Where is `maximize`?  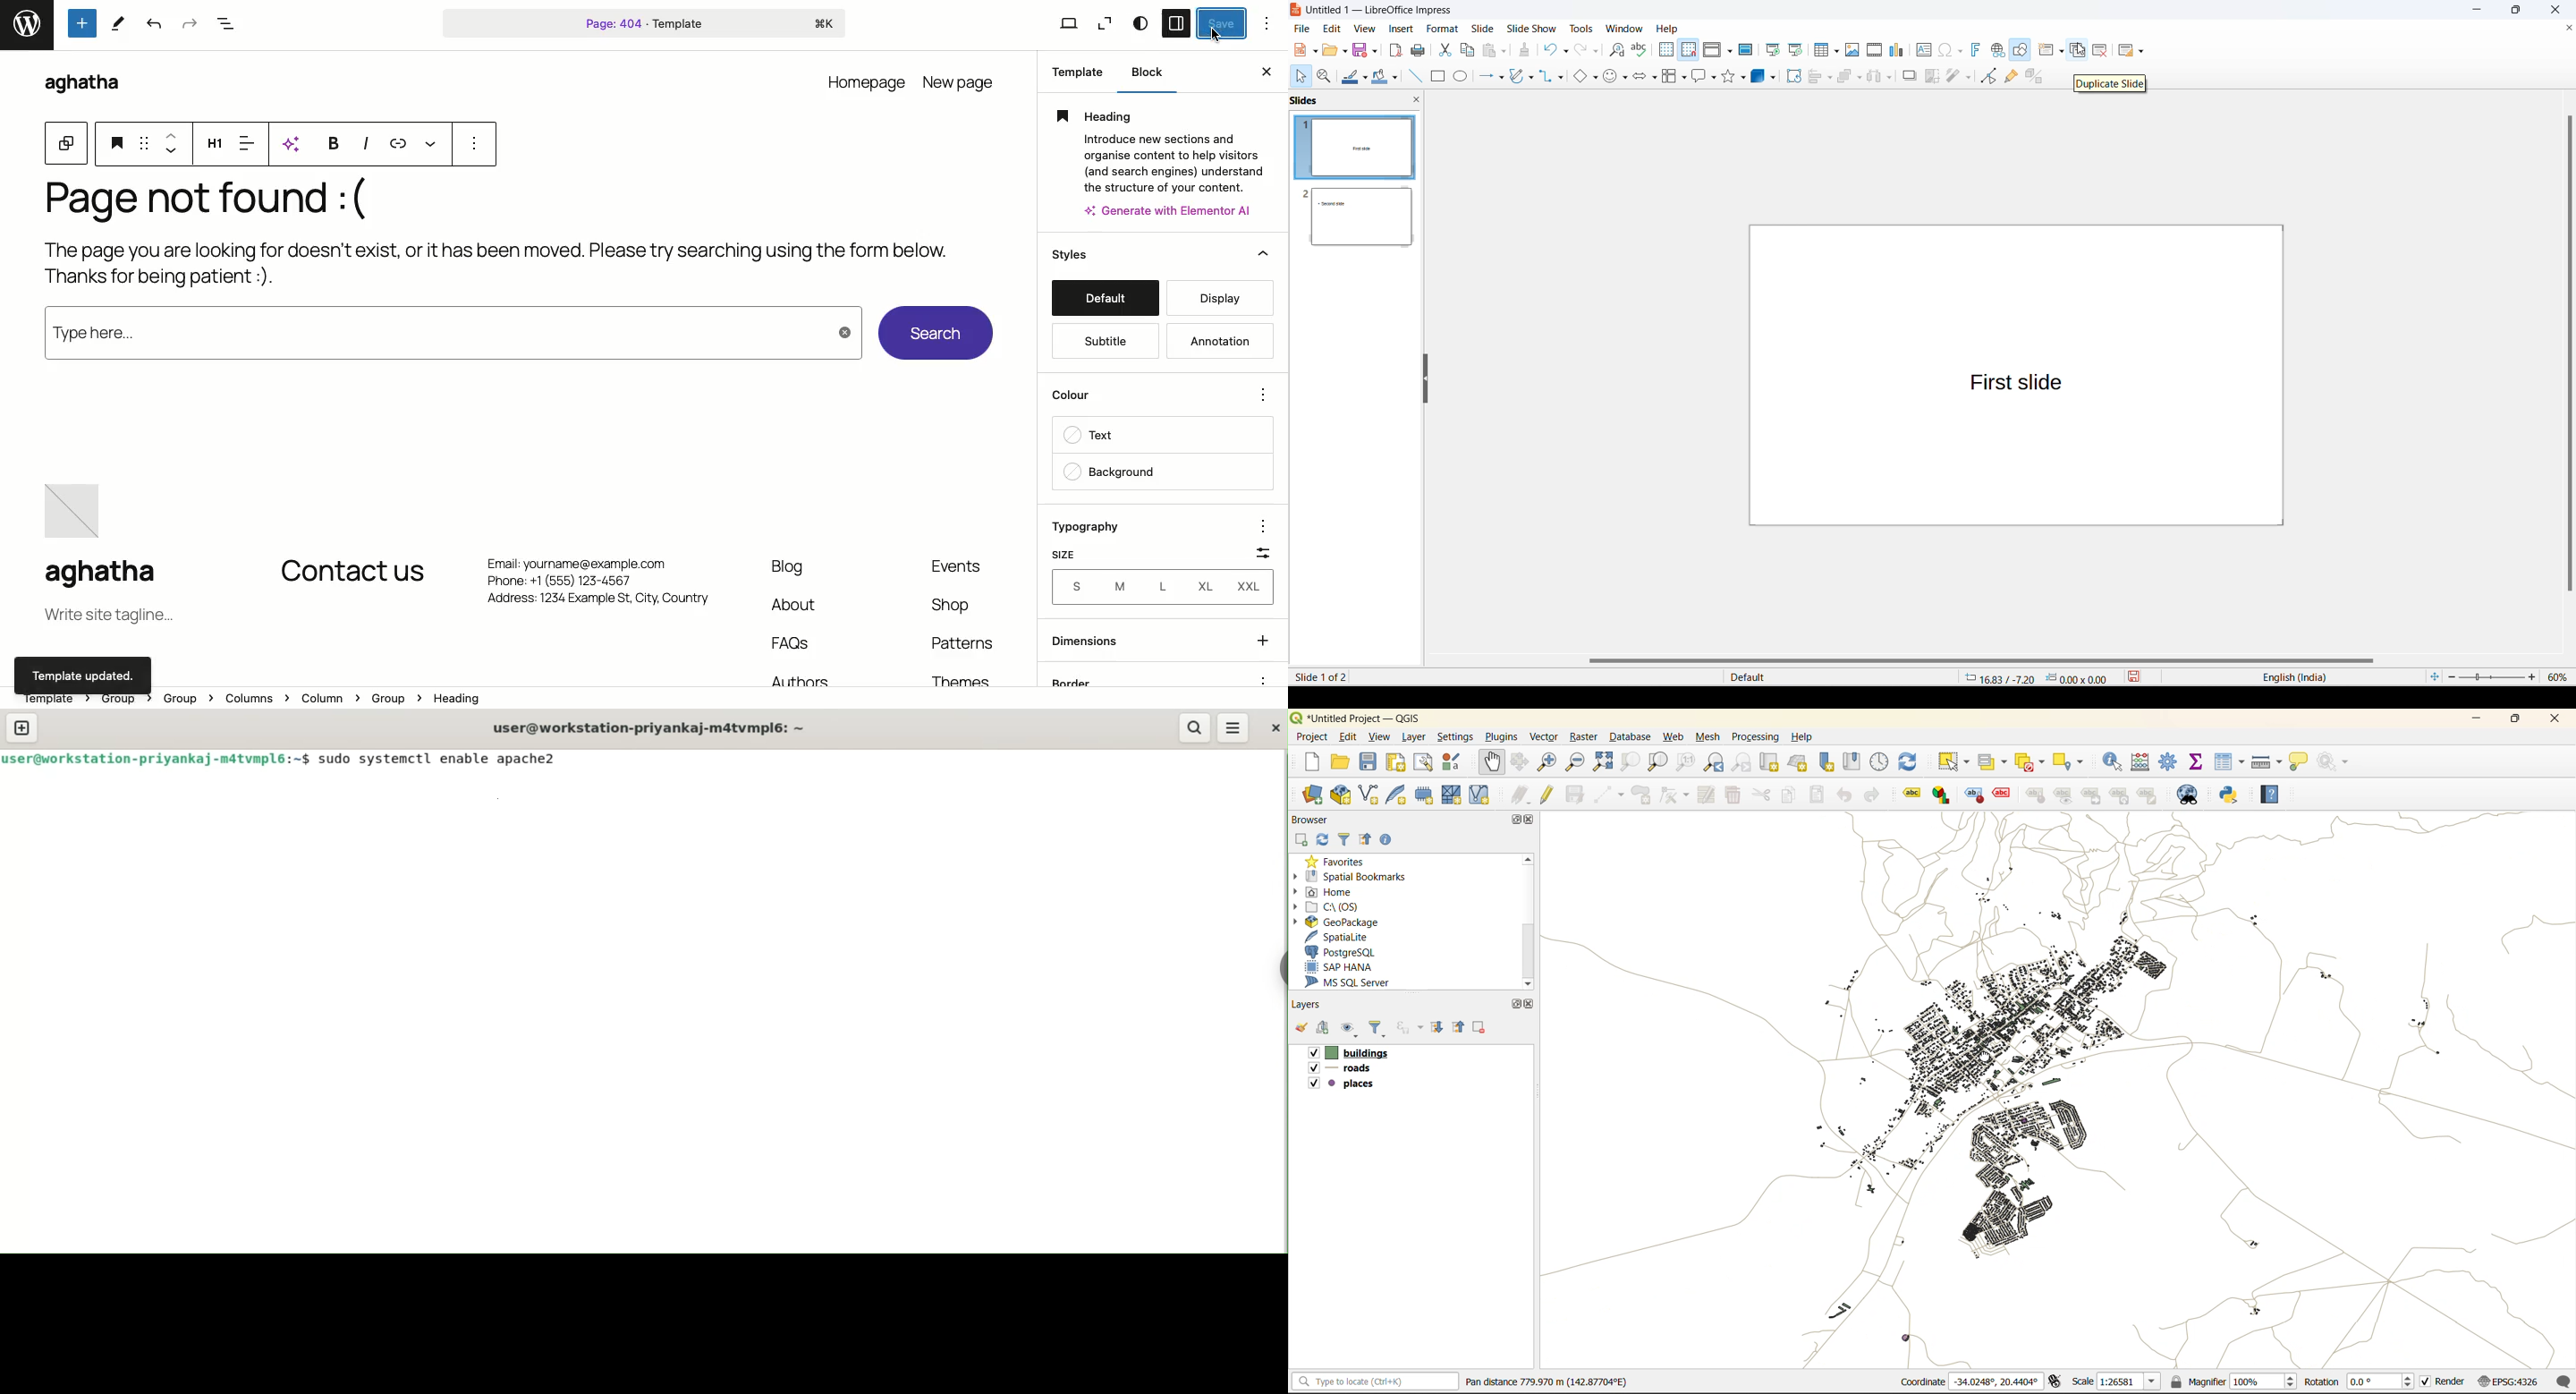 maximize is located at coordinates (2517, 11).